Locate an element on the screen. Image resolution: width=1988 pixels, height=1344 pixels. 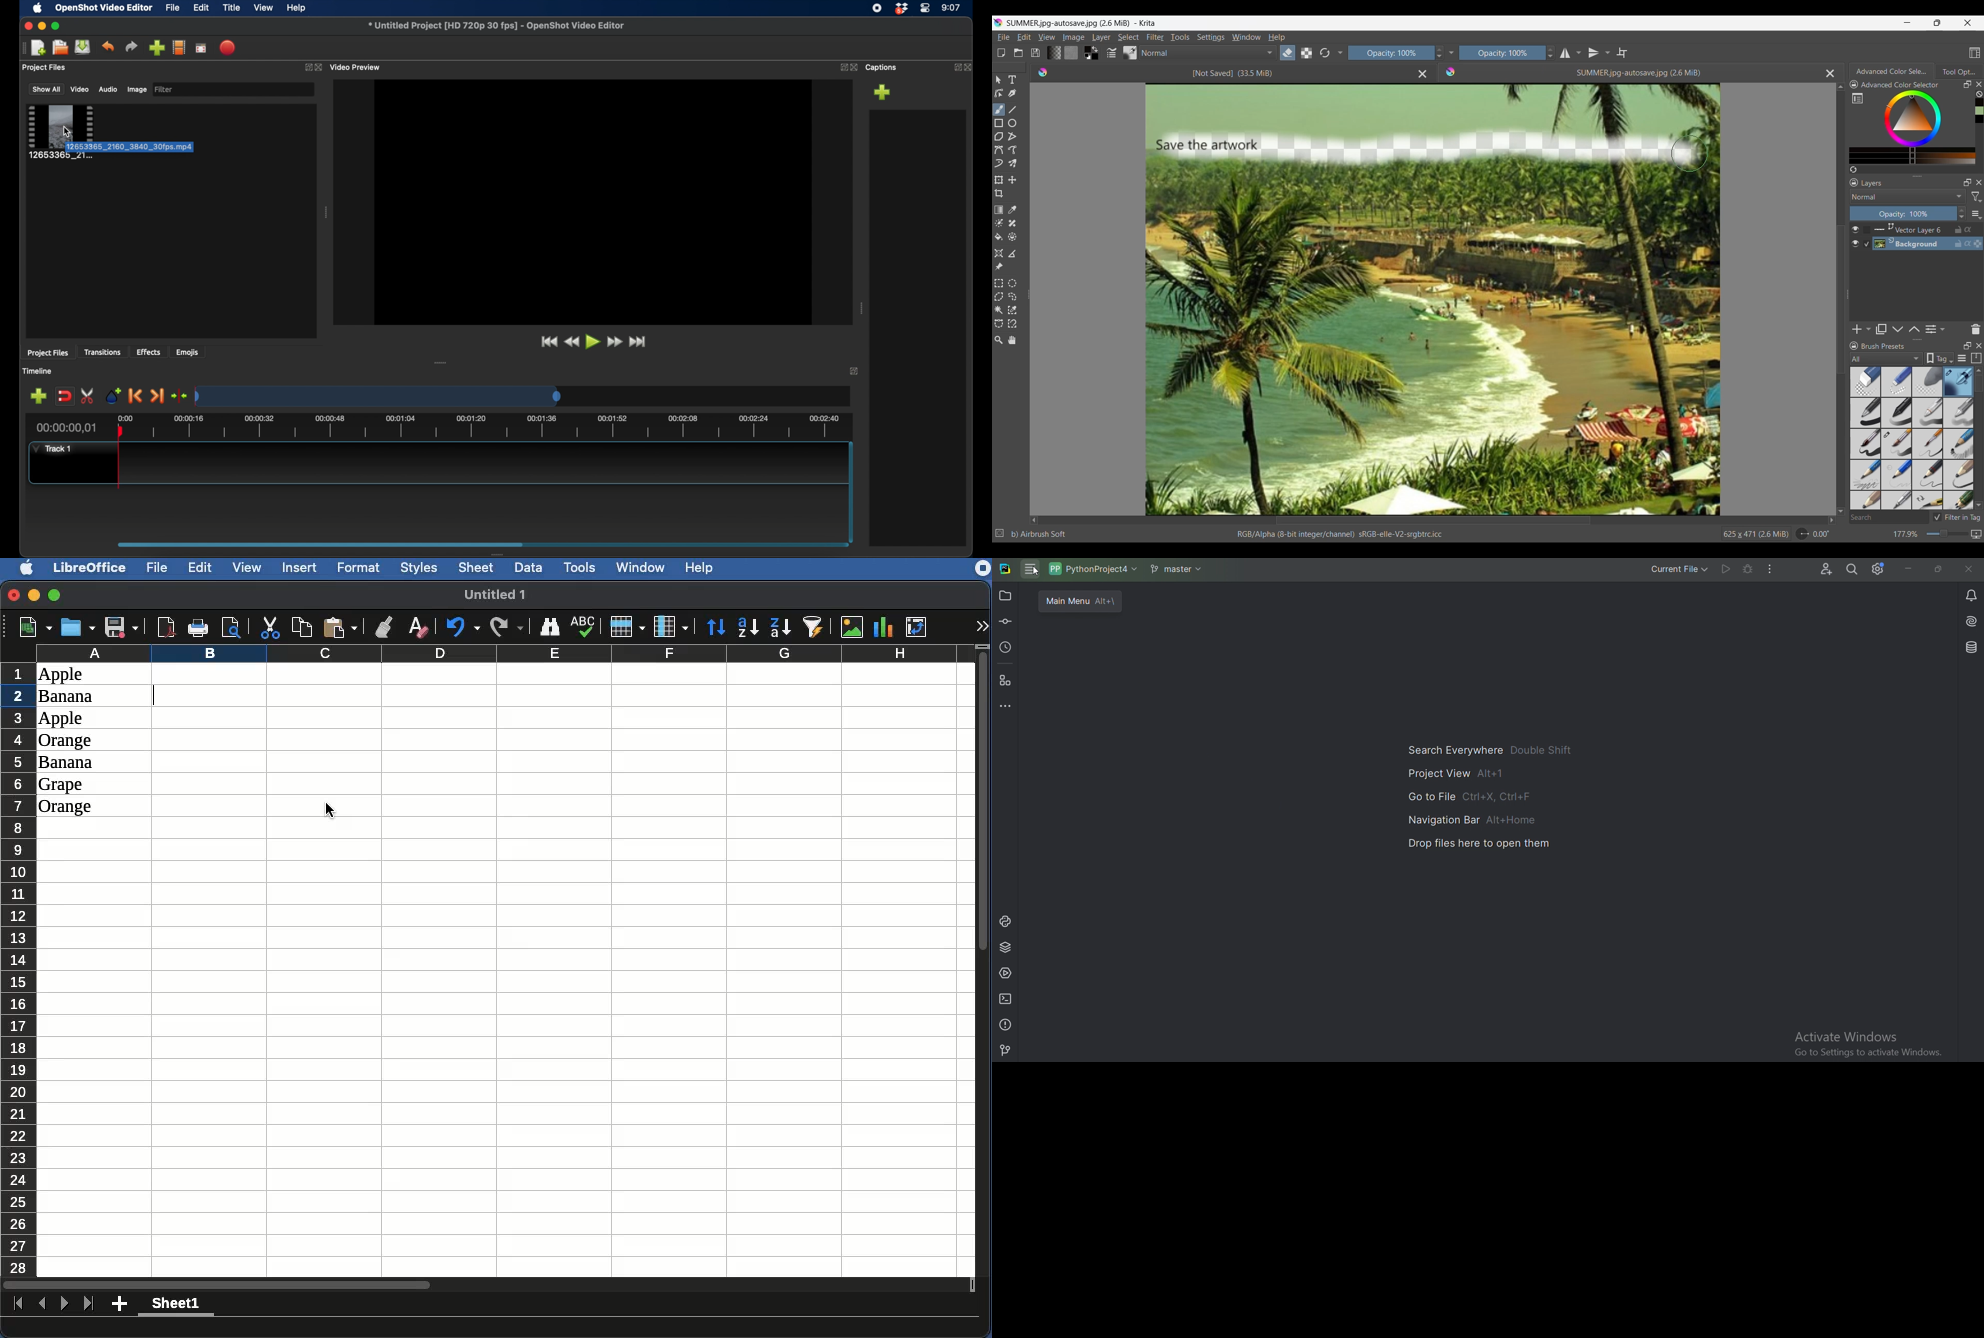
Pycharm is located at coordinates (1005, 570).